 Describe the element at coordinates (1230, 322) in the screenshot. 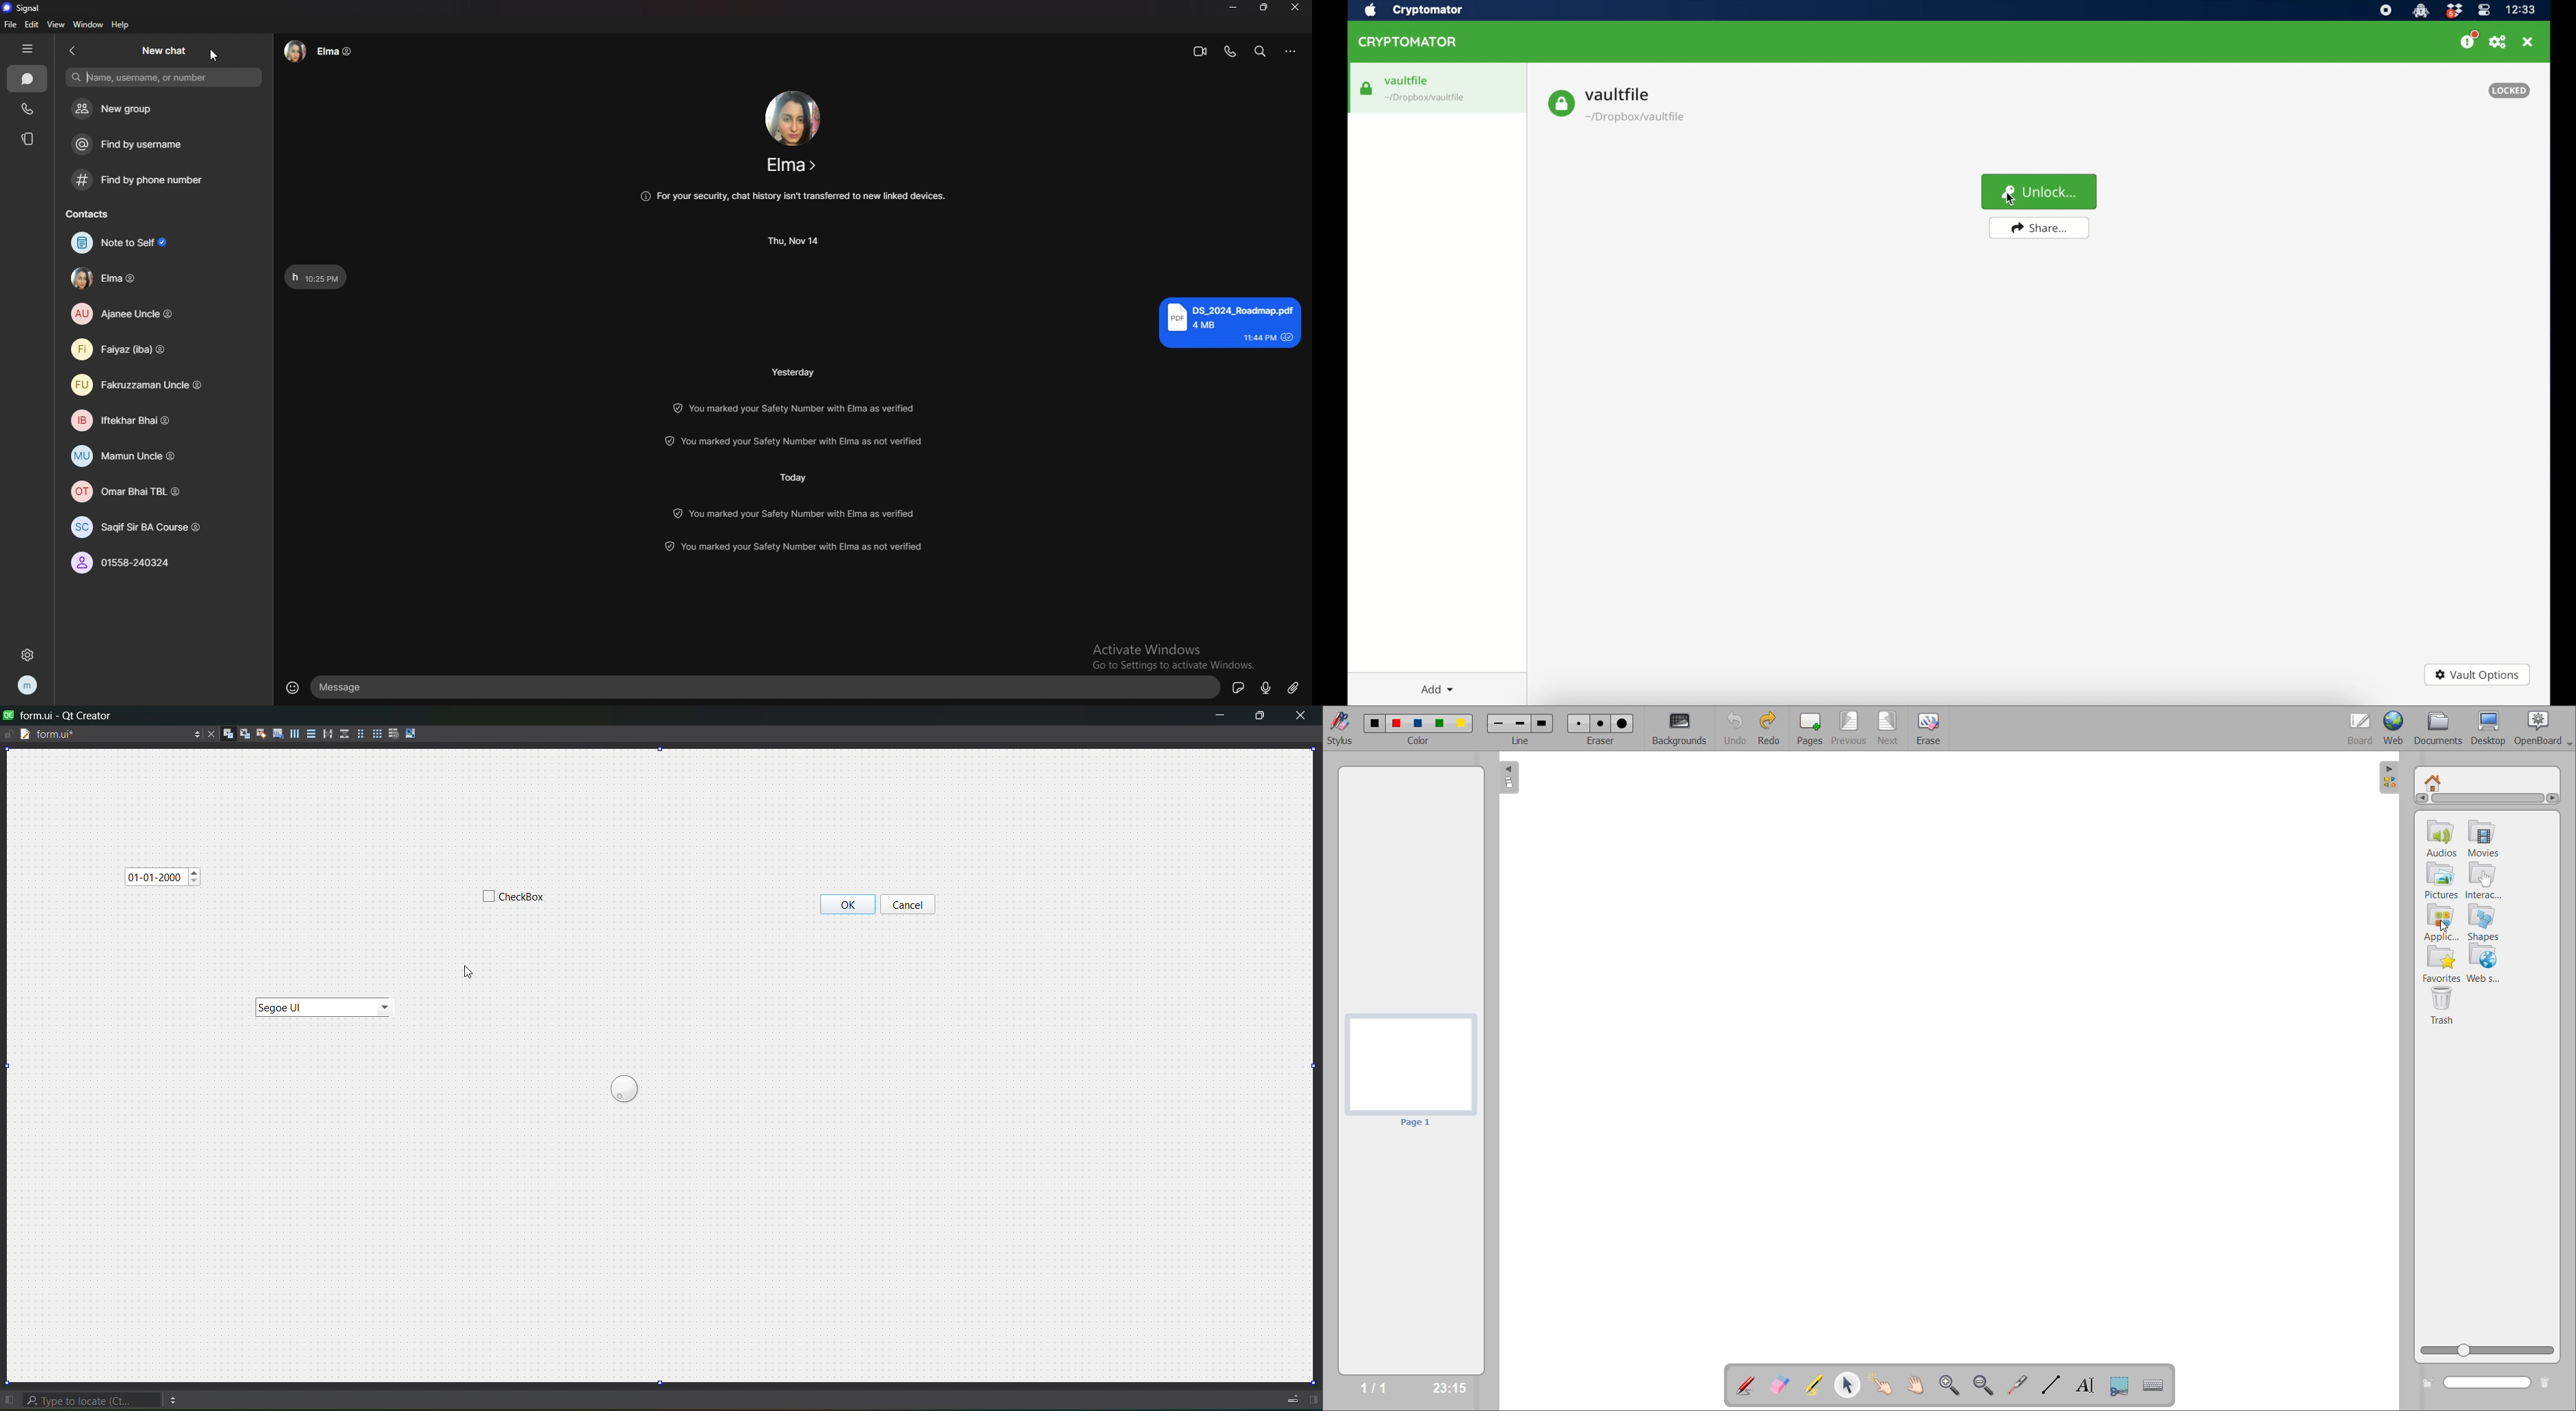

I see `text` at that location.